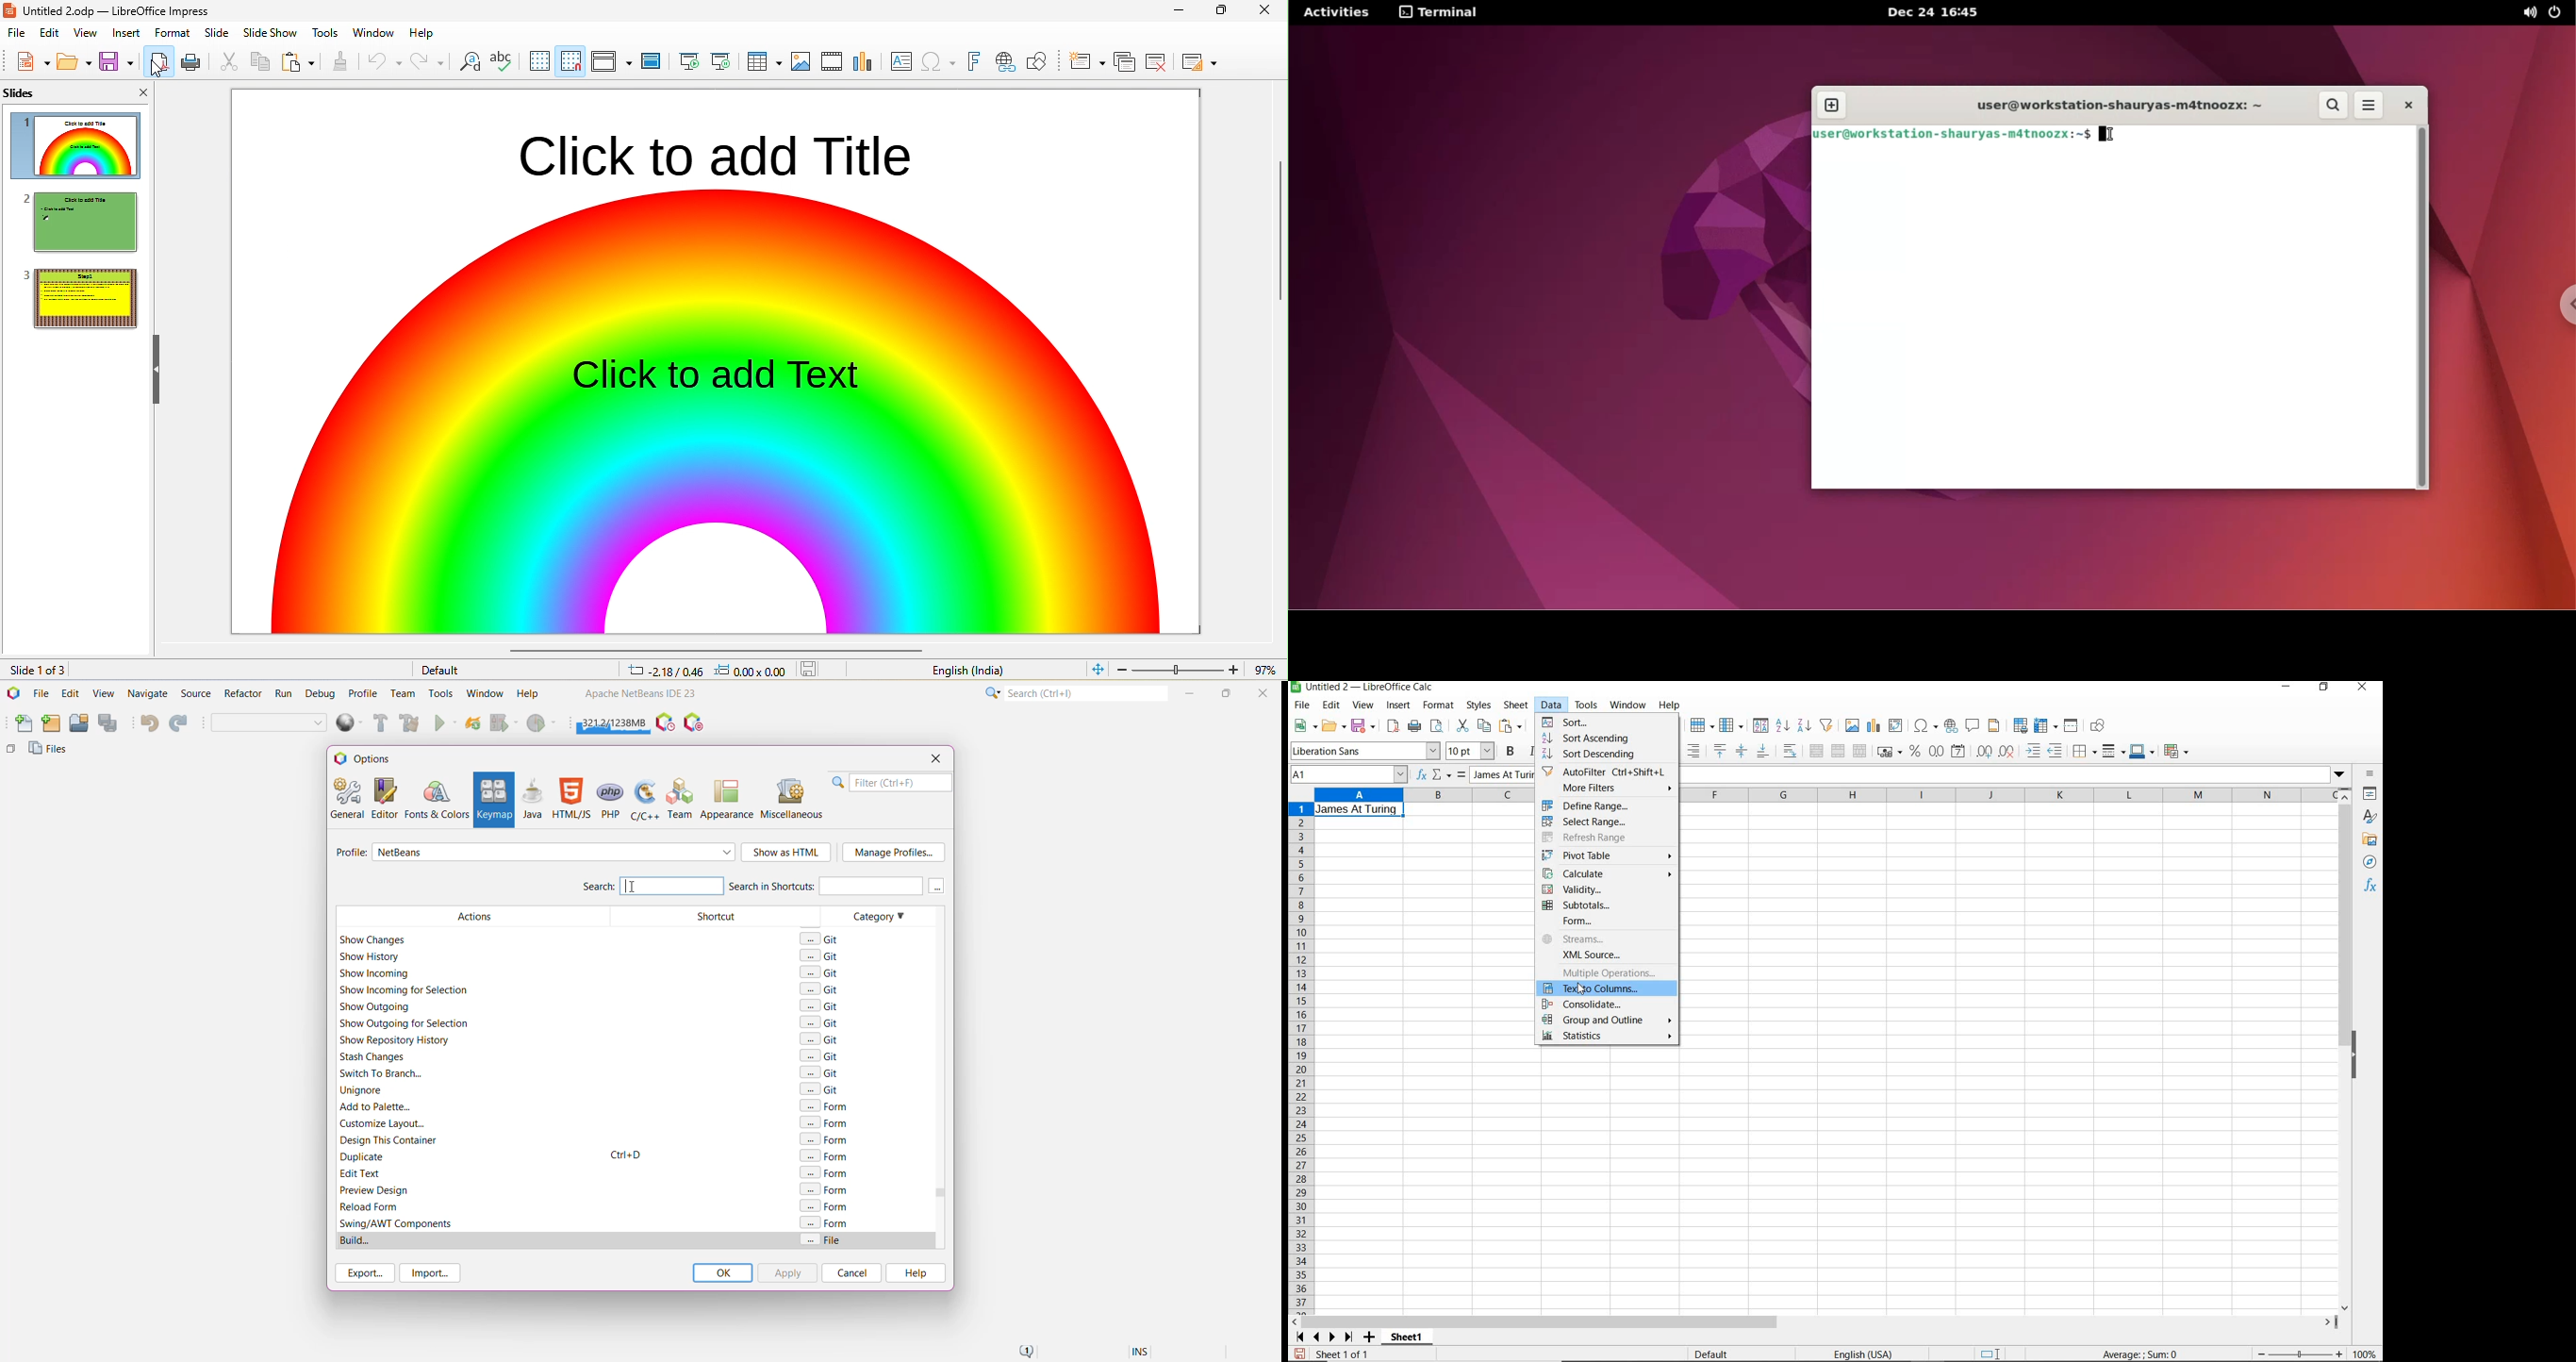 The width and height of the screenshot is (2576, 1372). Describe the element at coordinates (1804, 725) in the screenshot. I see `sort descending` at that location.